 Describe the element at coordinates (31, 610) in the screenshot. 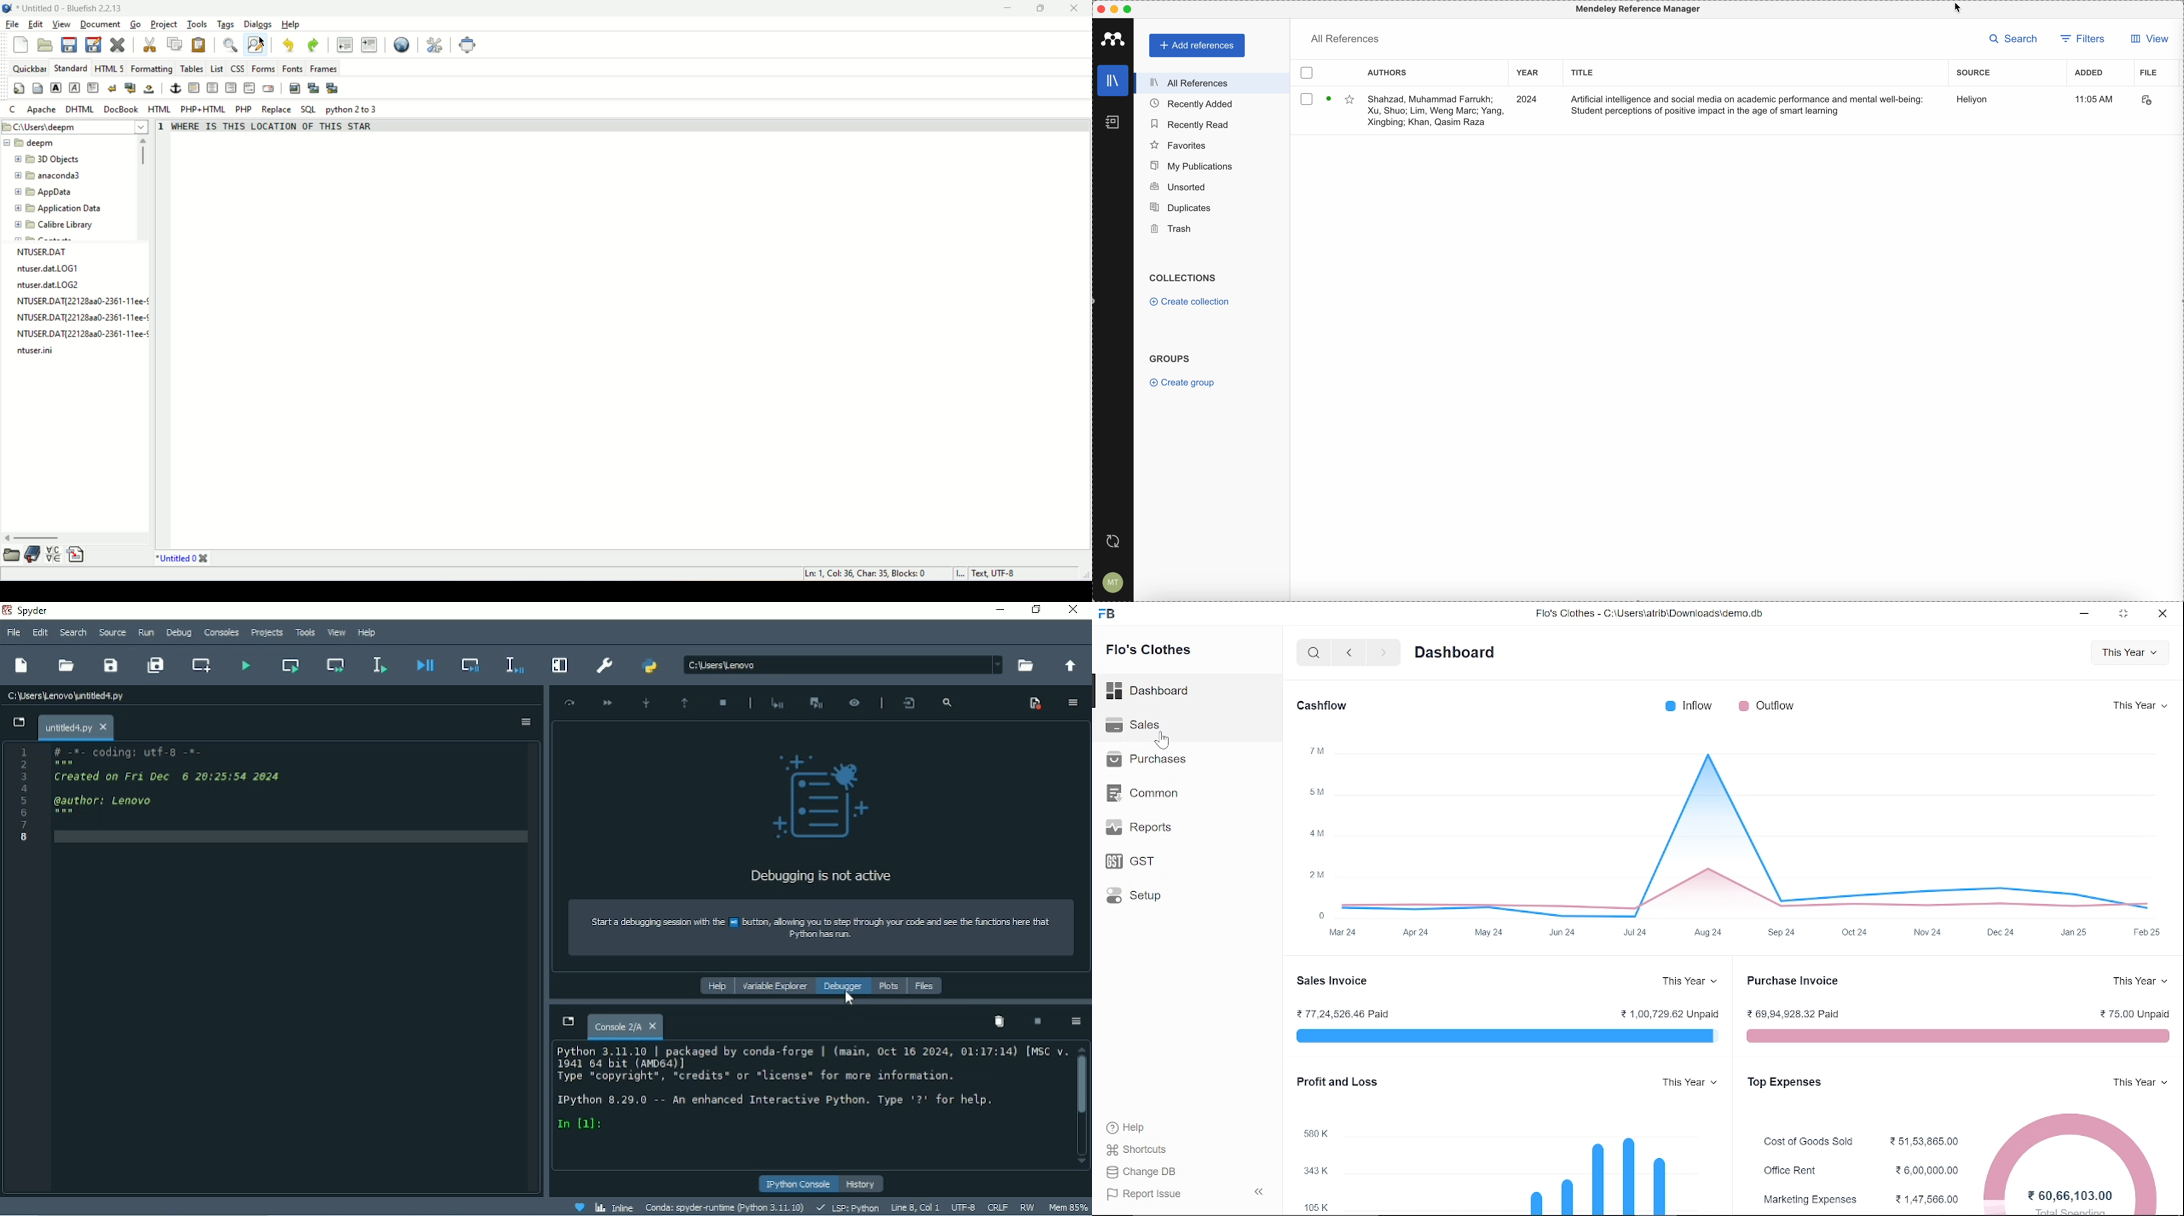

I see `Spyder` at that location.